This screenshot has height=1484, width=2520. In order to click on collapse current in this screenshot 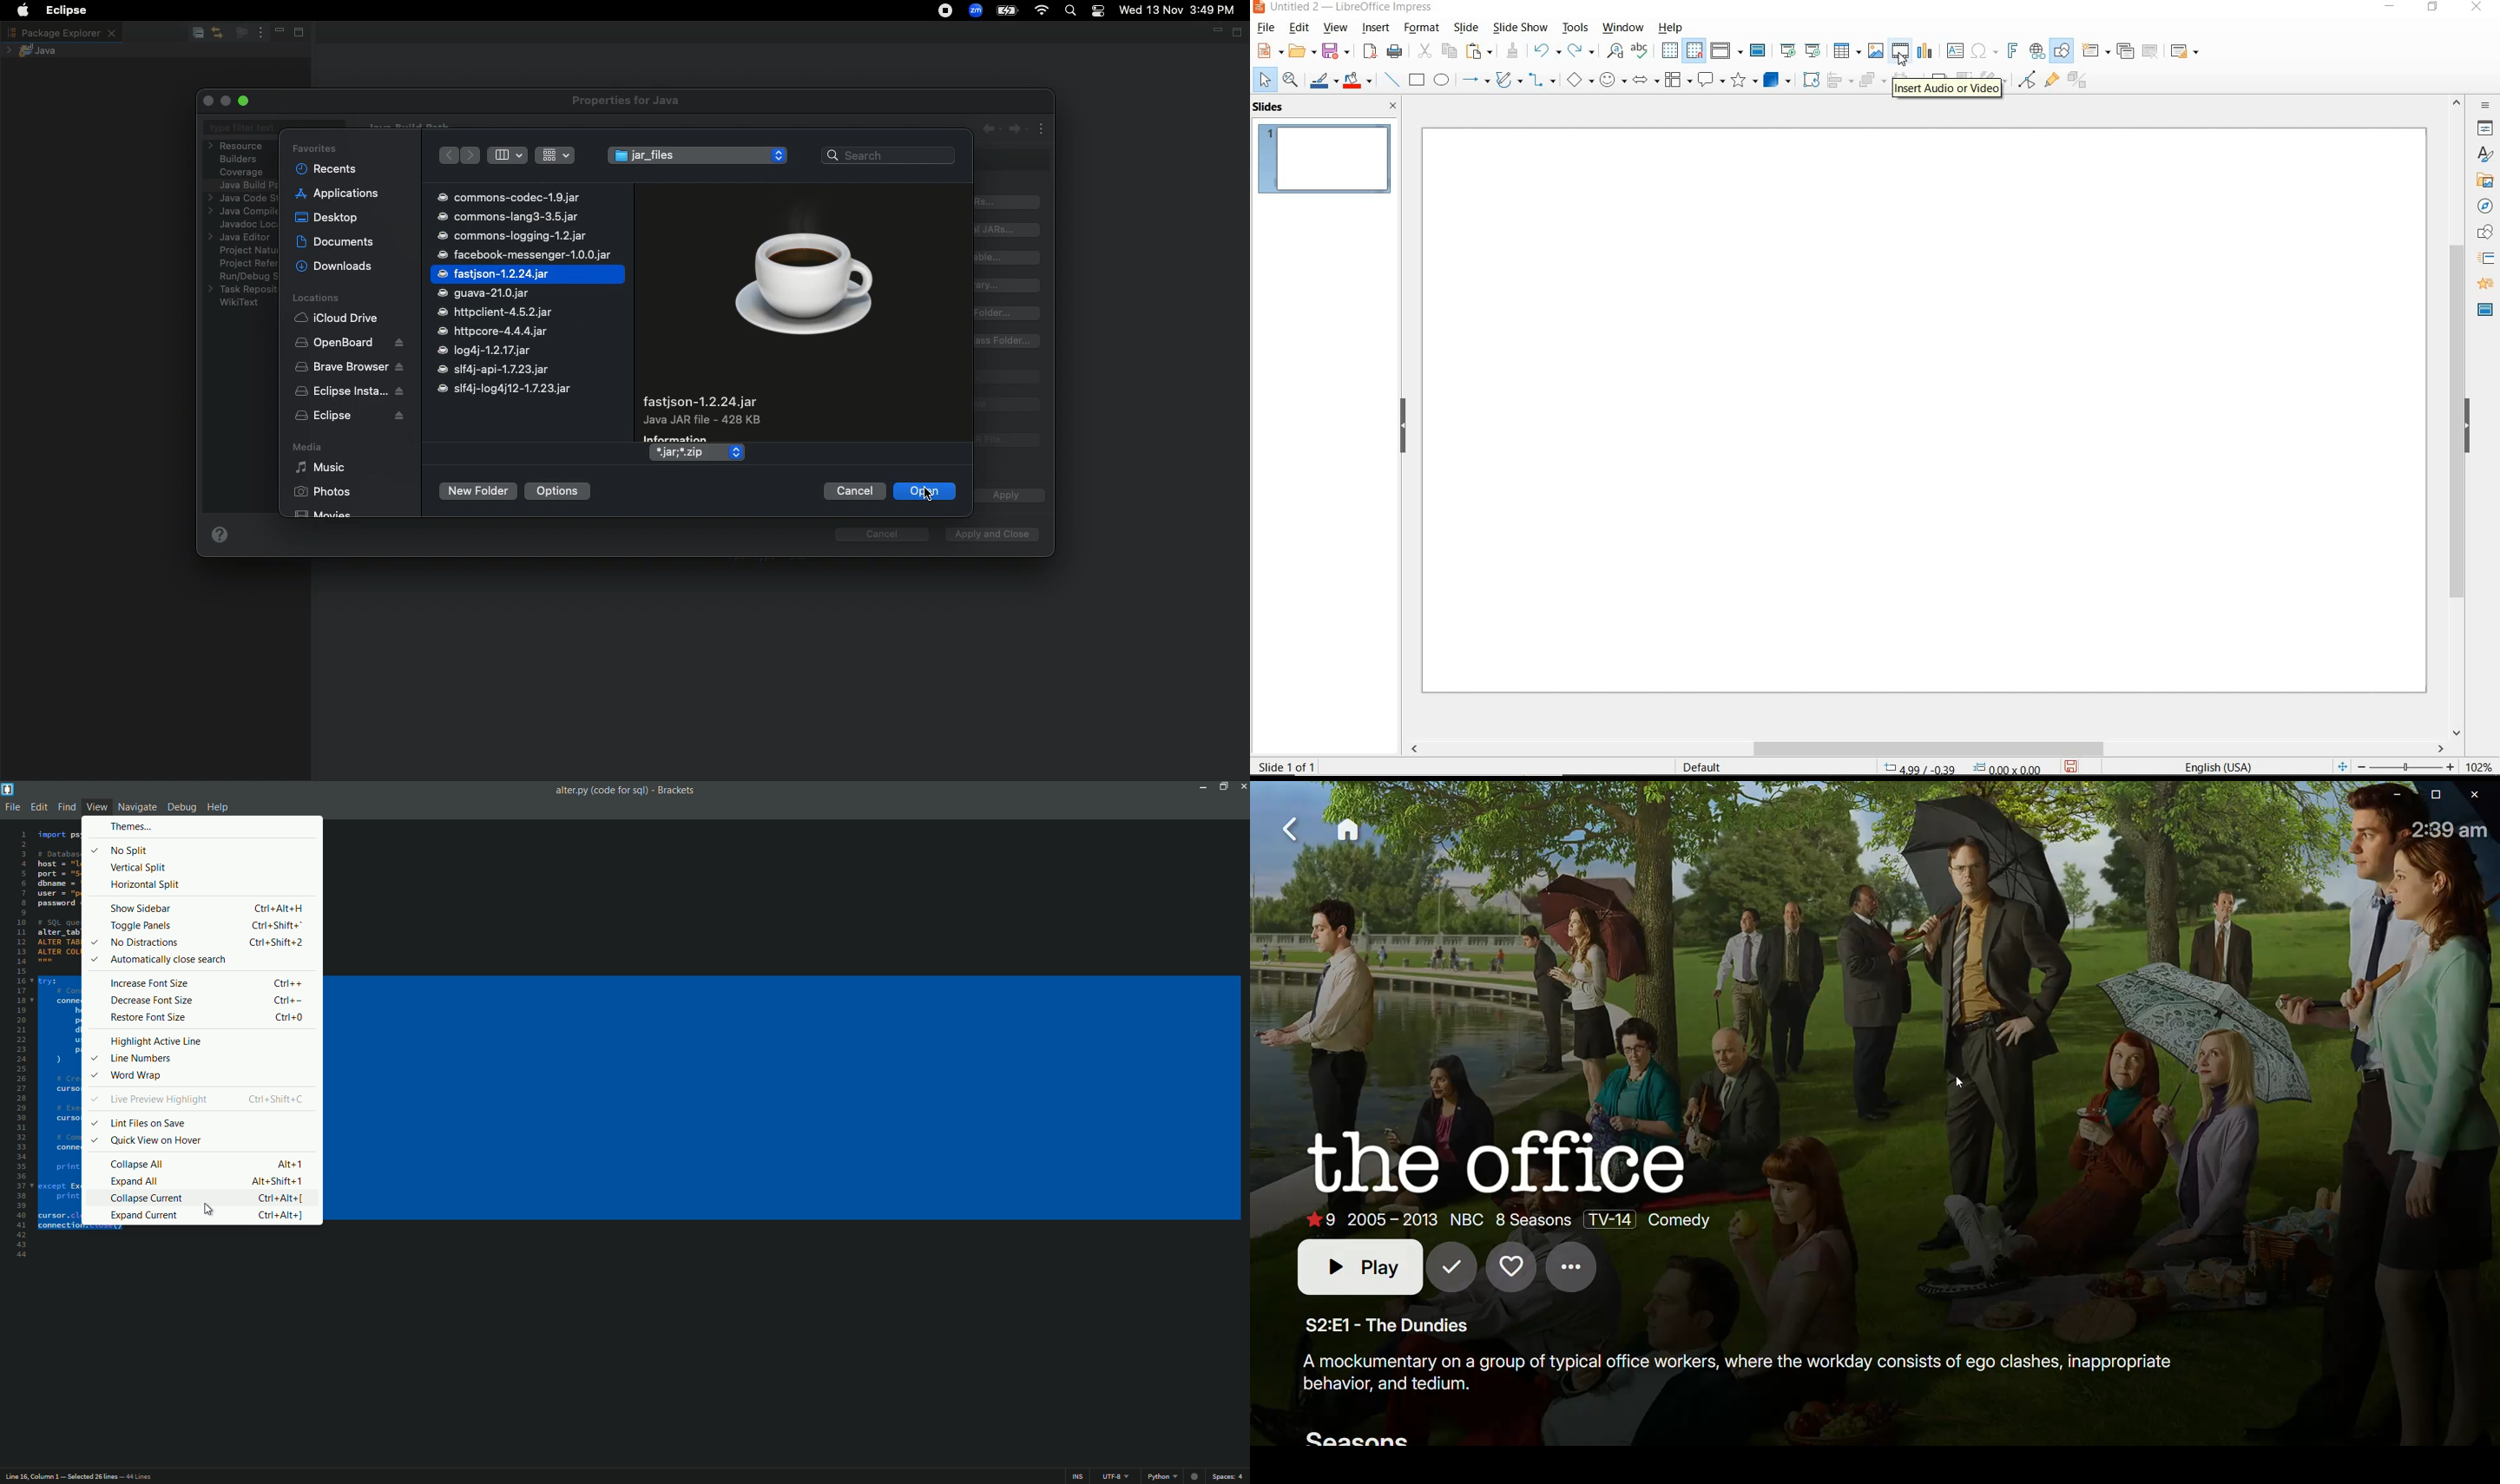, I will do `click(148, 1199)`.